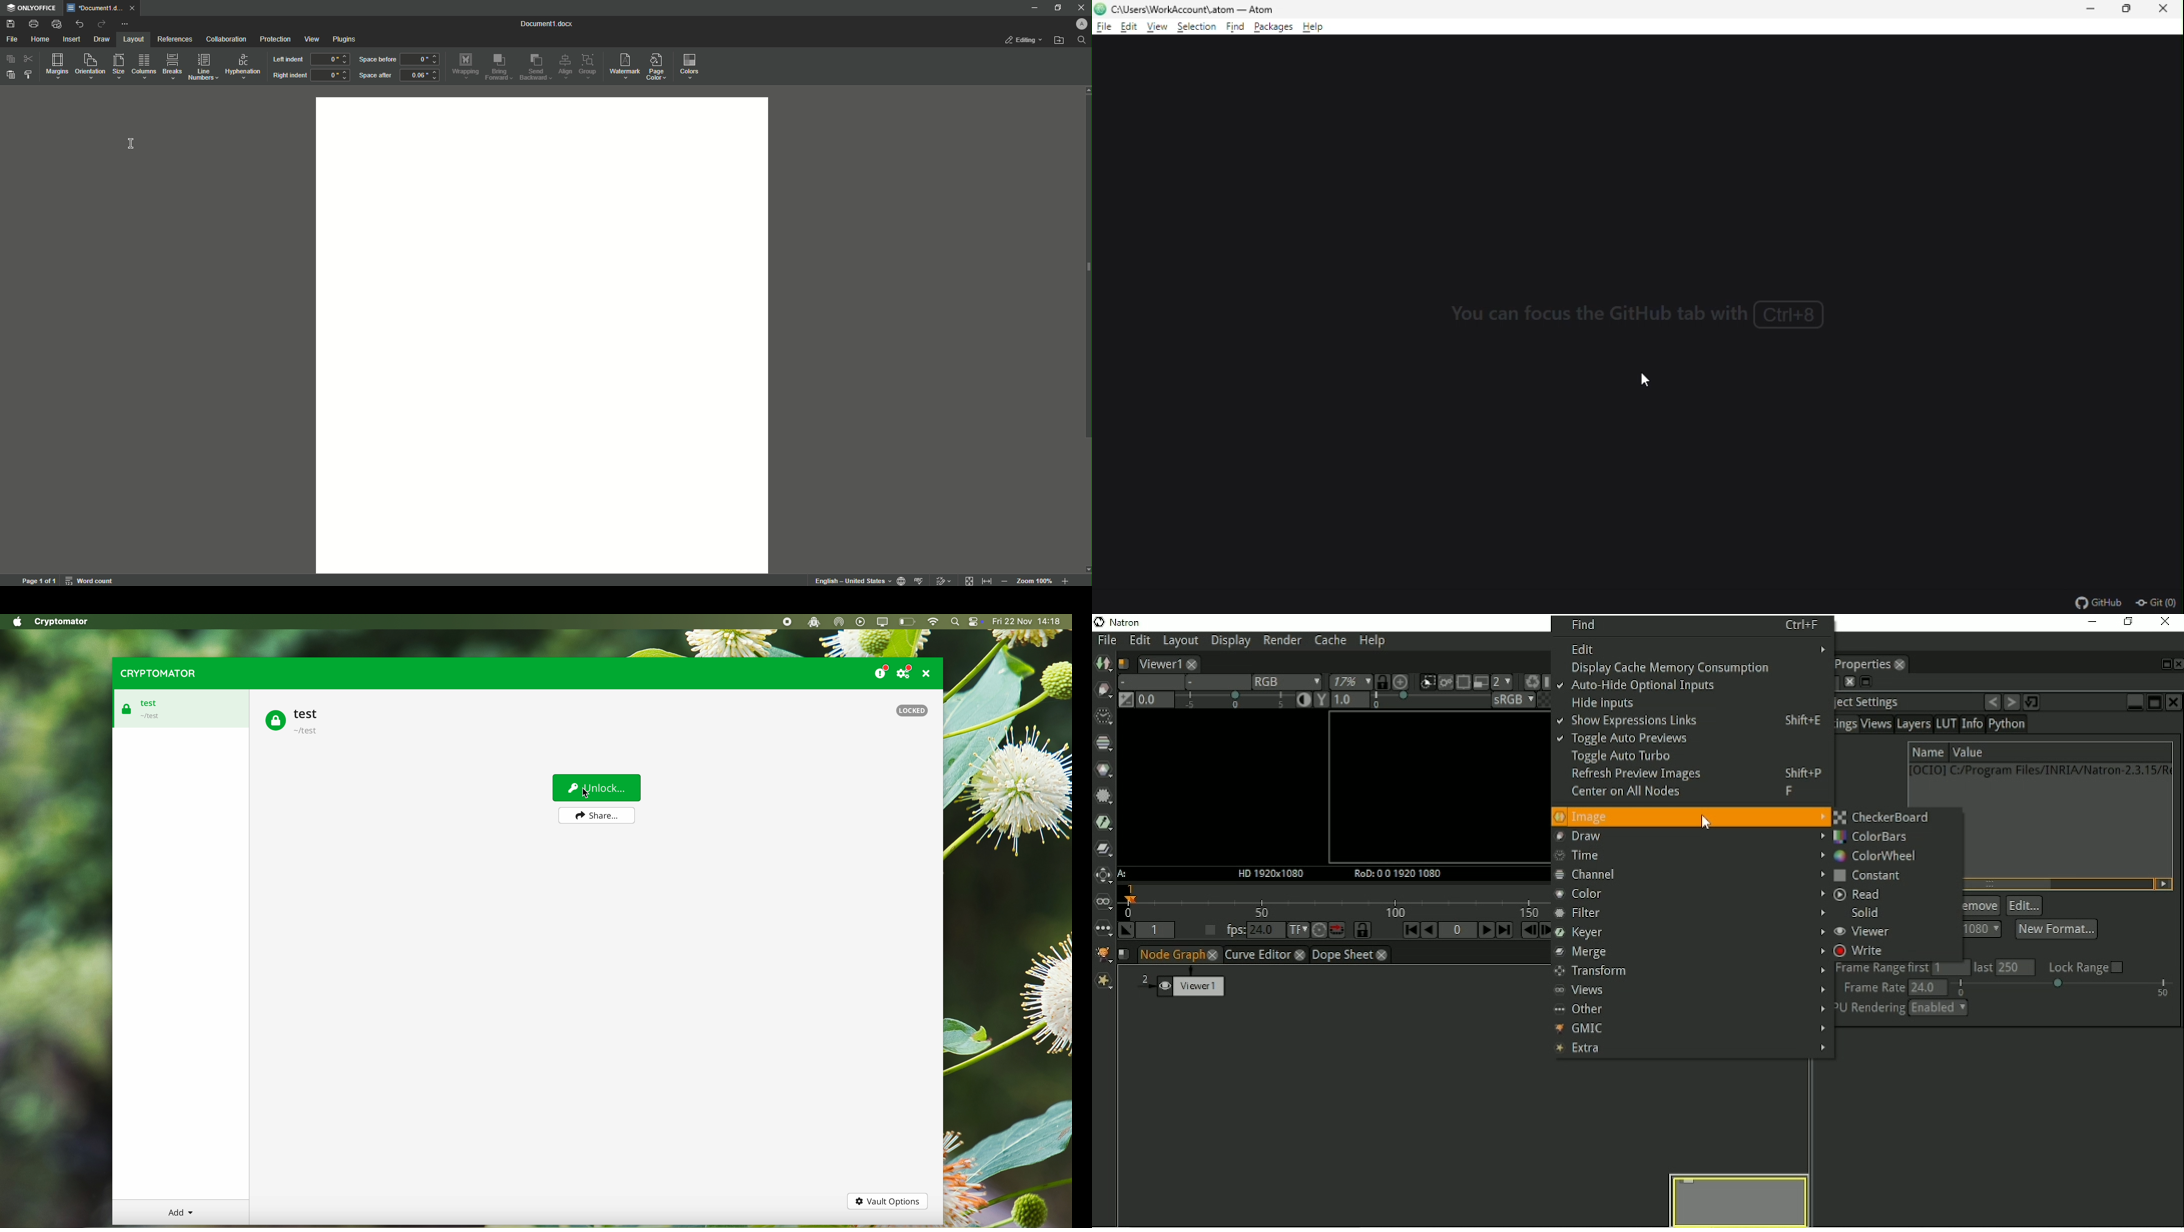 The image size is (2184, 1232). I want to click on View, so click(310, 39).